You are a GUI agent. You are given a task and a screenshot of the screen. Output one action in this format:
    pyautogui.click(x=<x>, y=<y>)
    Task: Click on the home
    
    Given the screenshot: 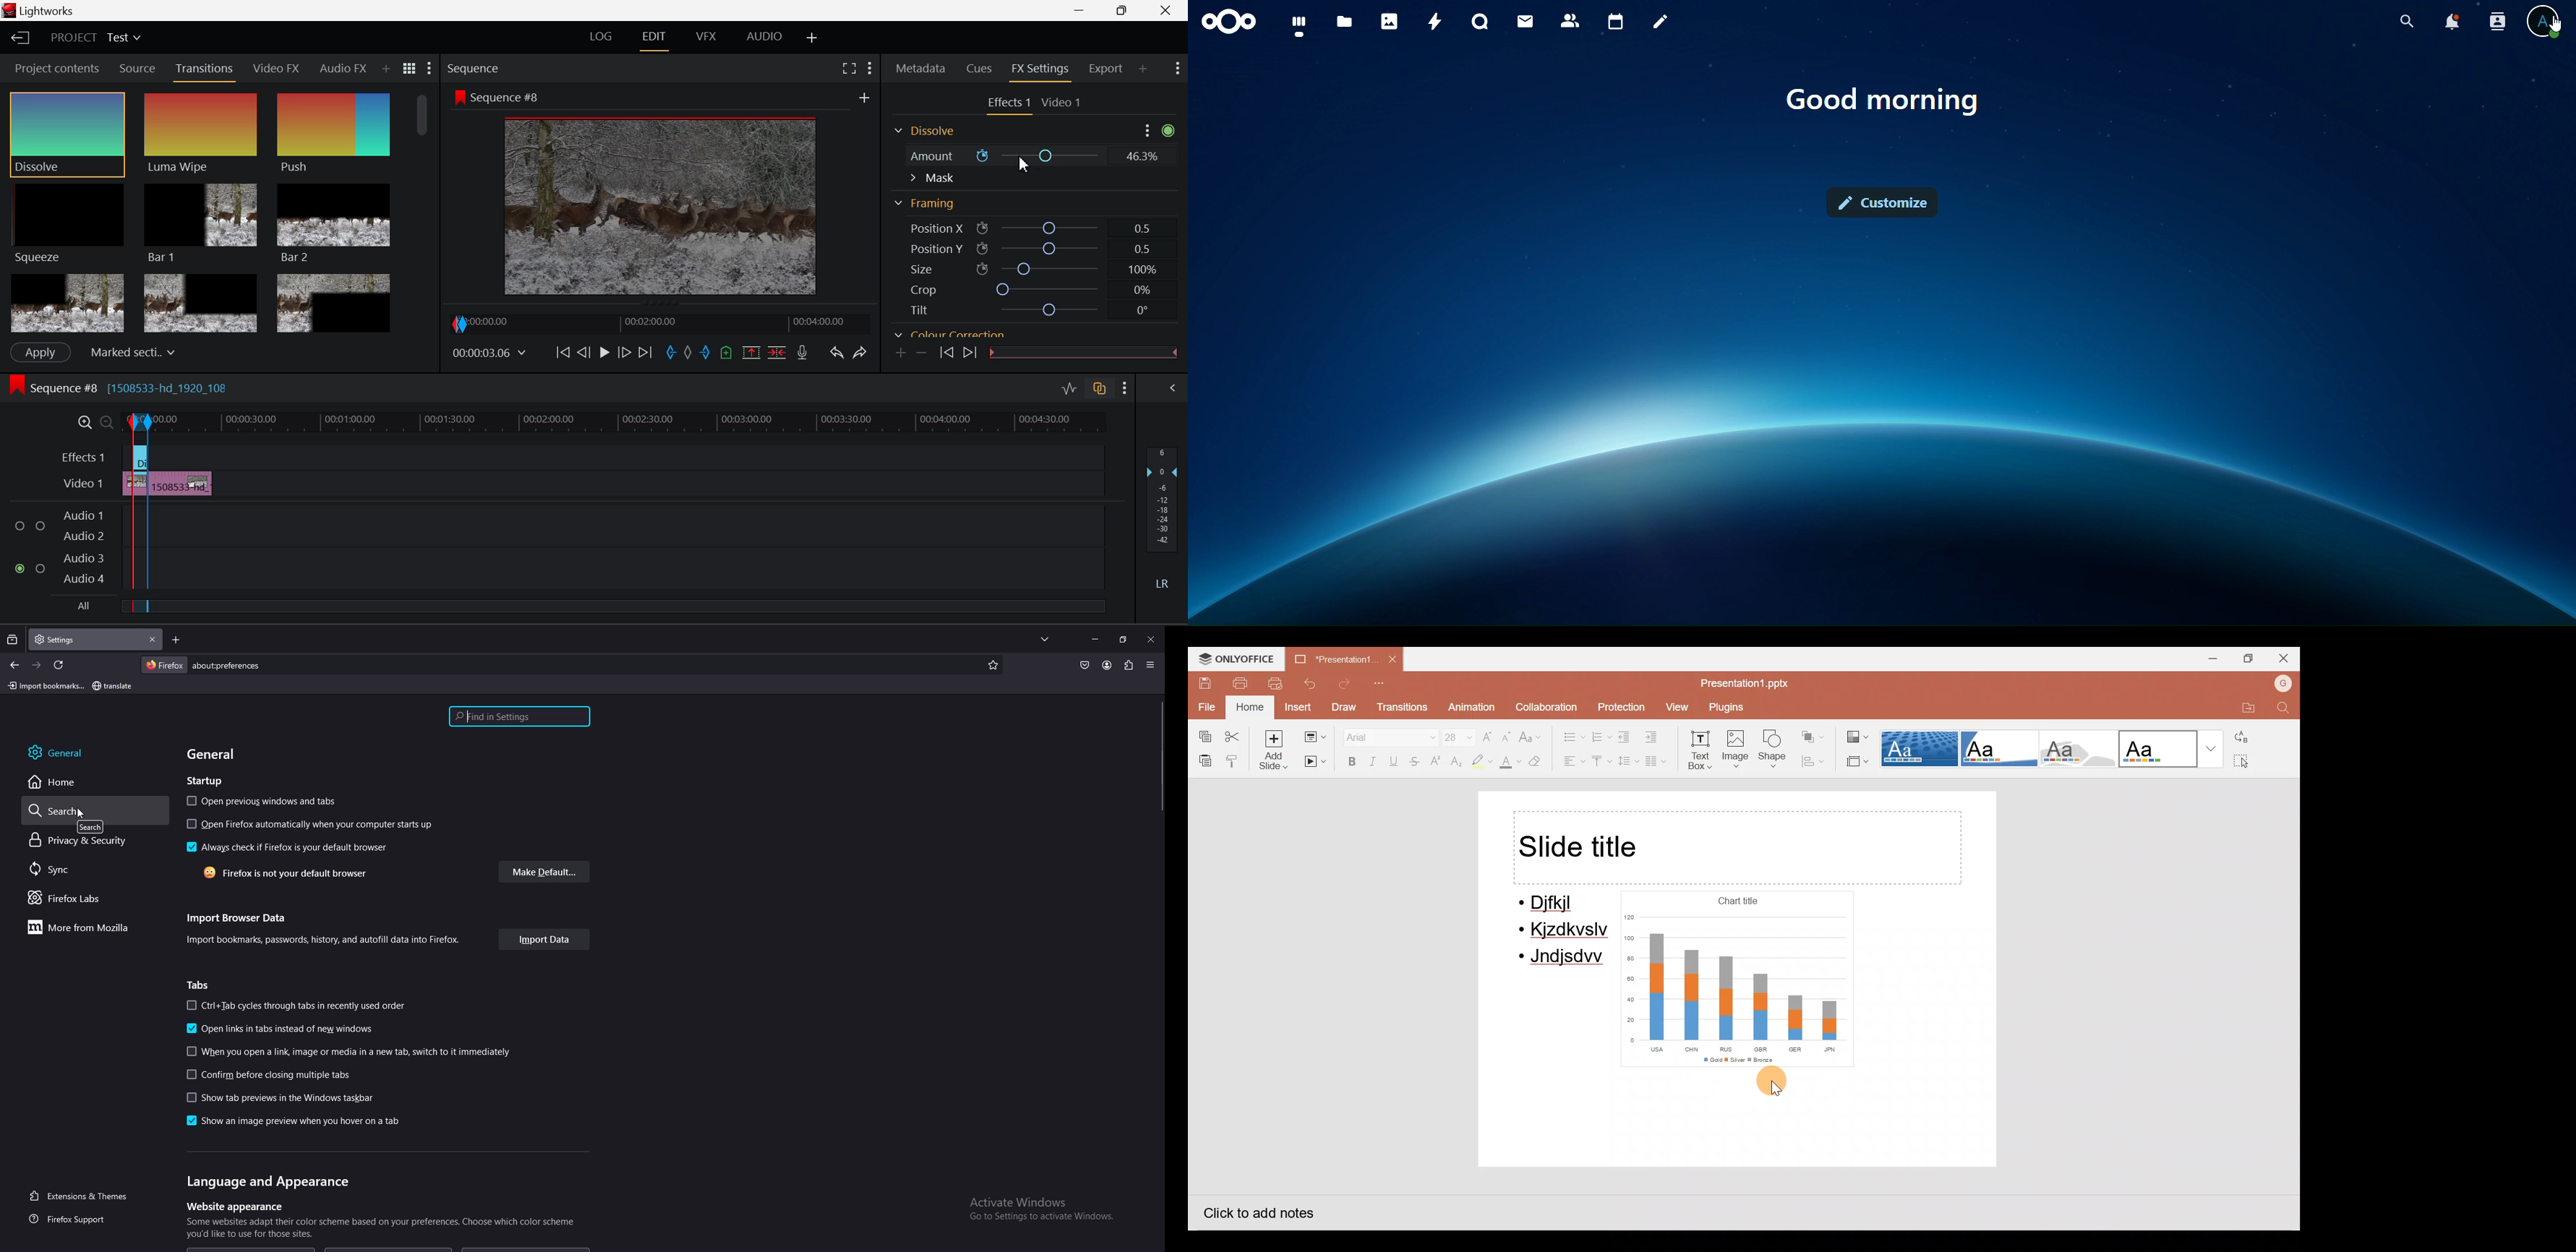 What is the action you would take?
    pyautogui.click(x=93, y=782)
    